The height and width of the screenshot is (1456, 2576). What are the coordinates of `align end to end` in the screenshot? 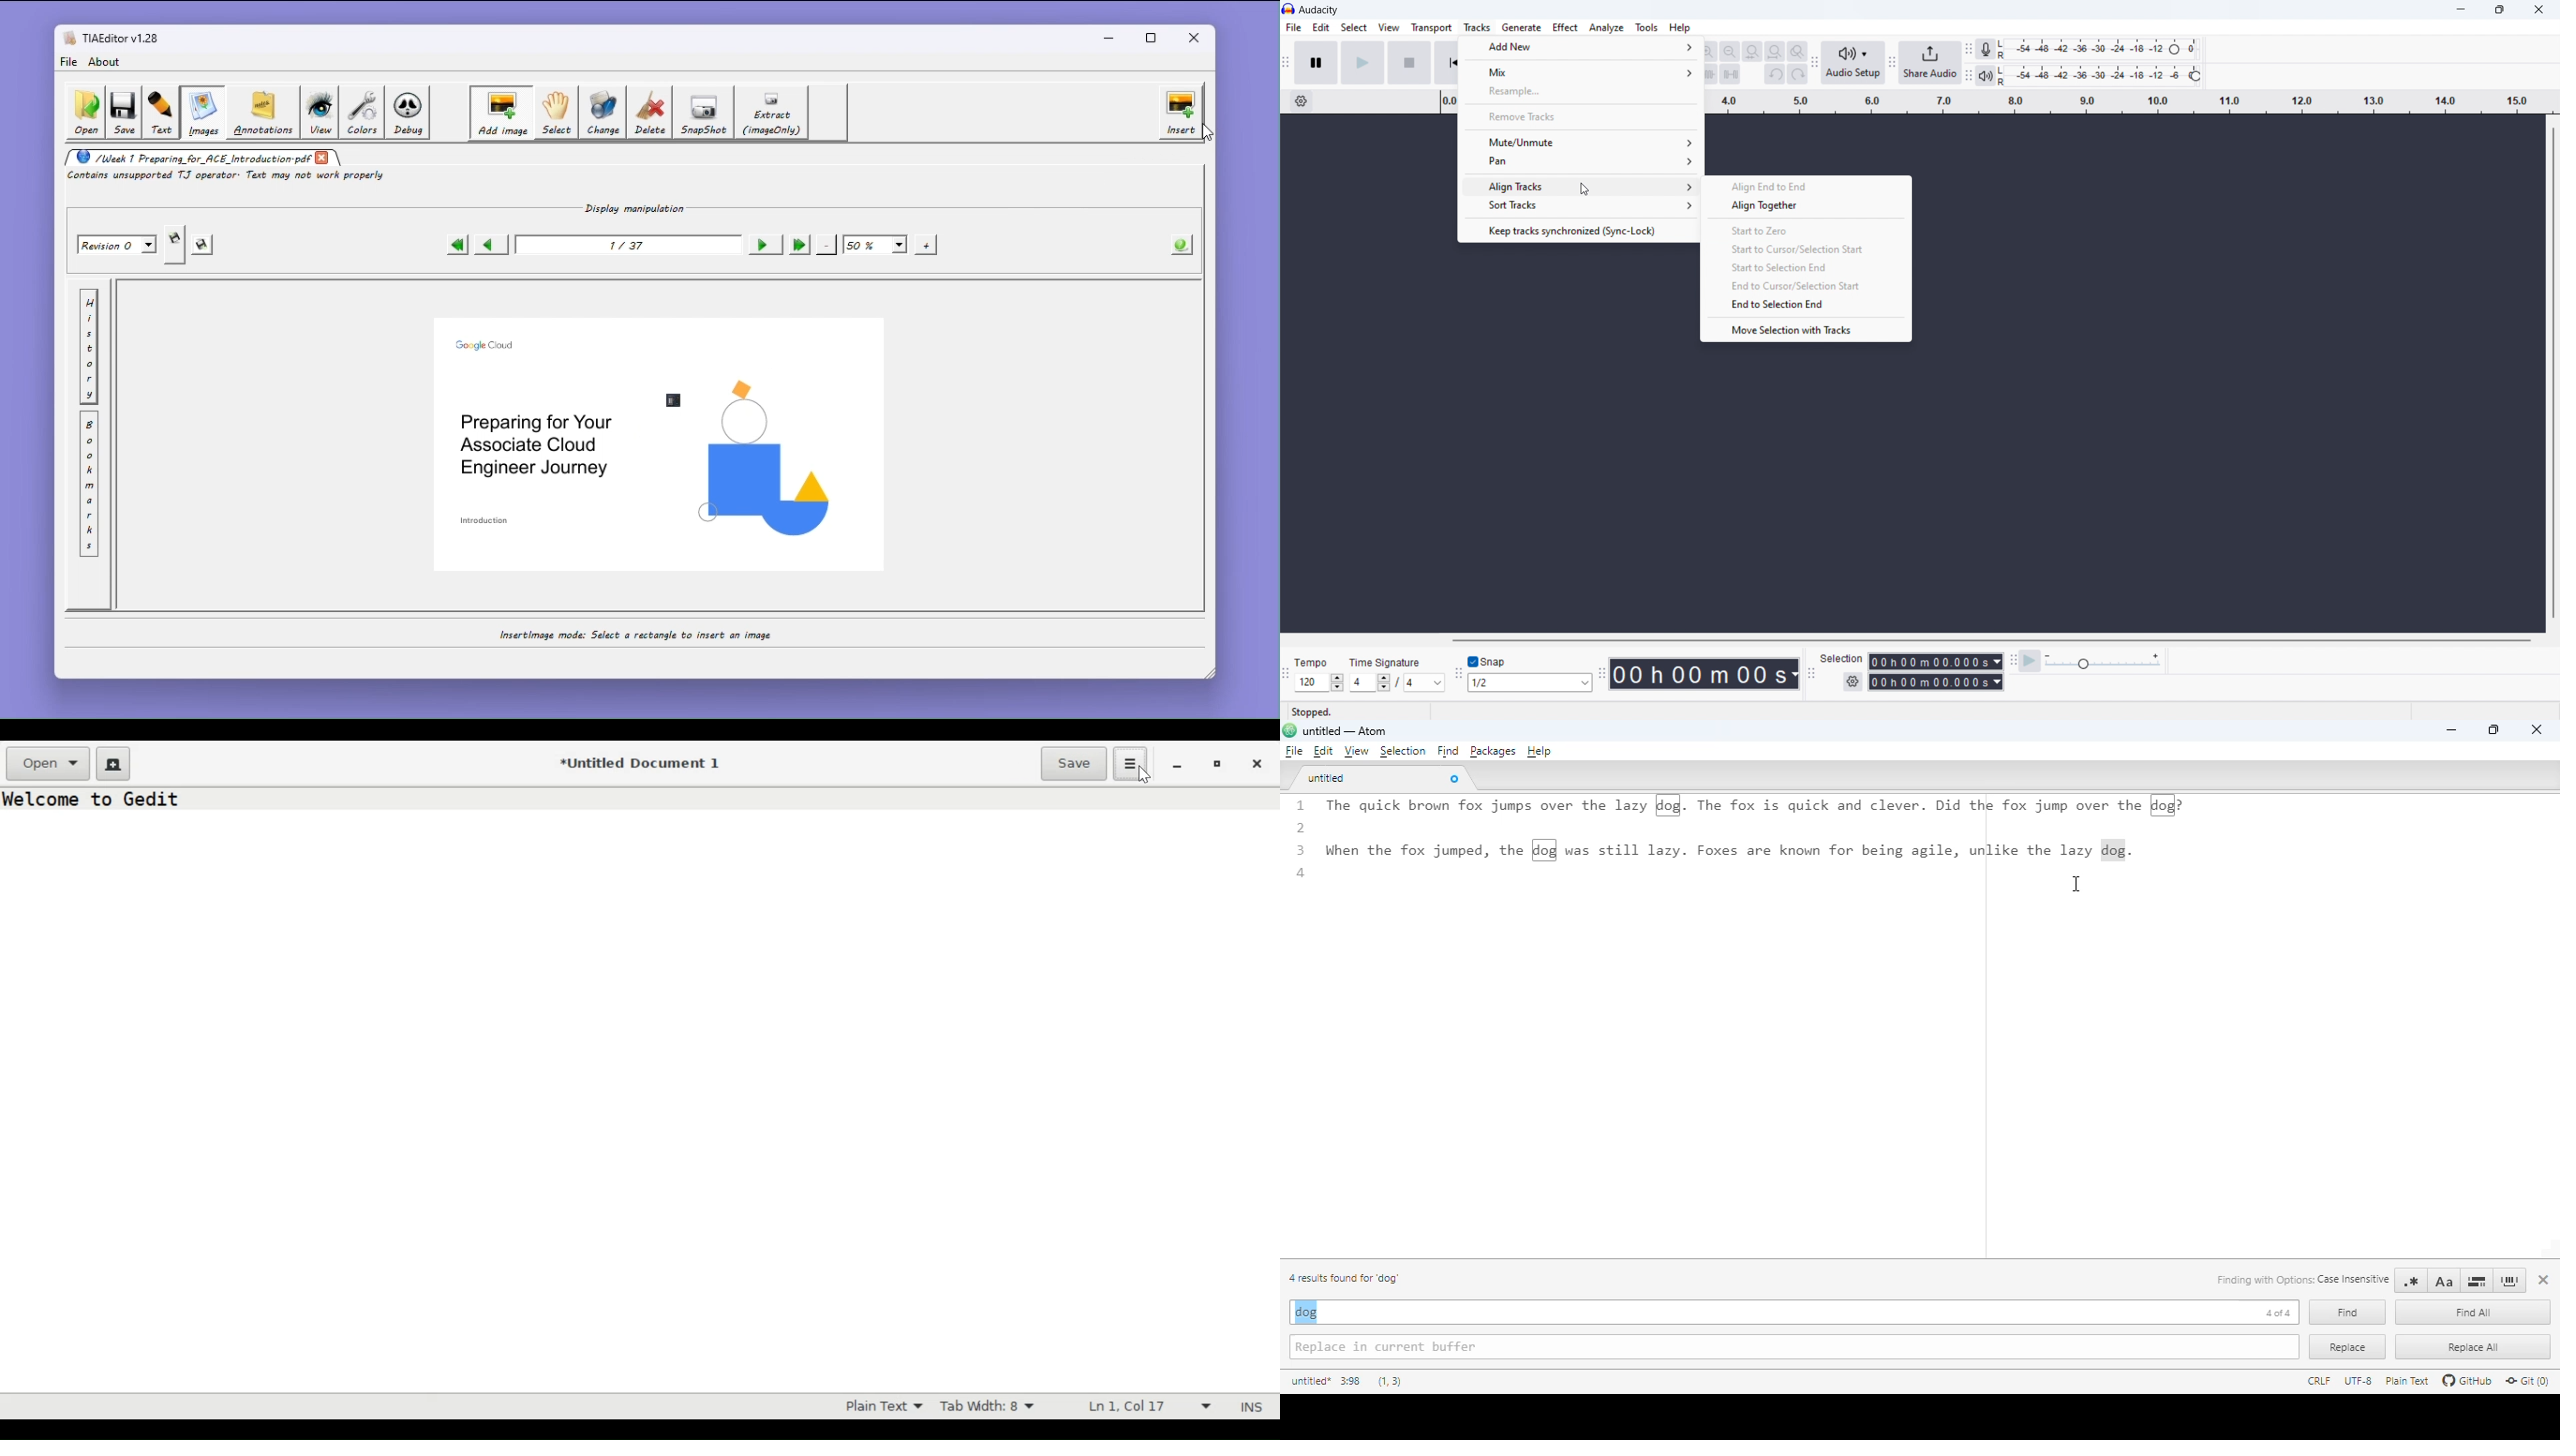 It's located at (1811, 185).